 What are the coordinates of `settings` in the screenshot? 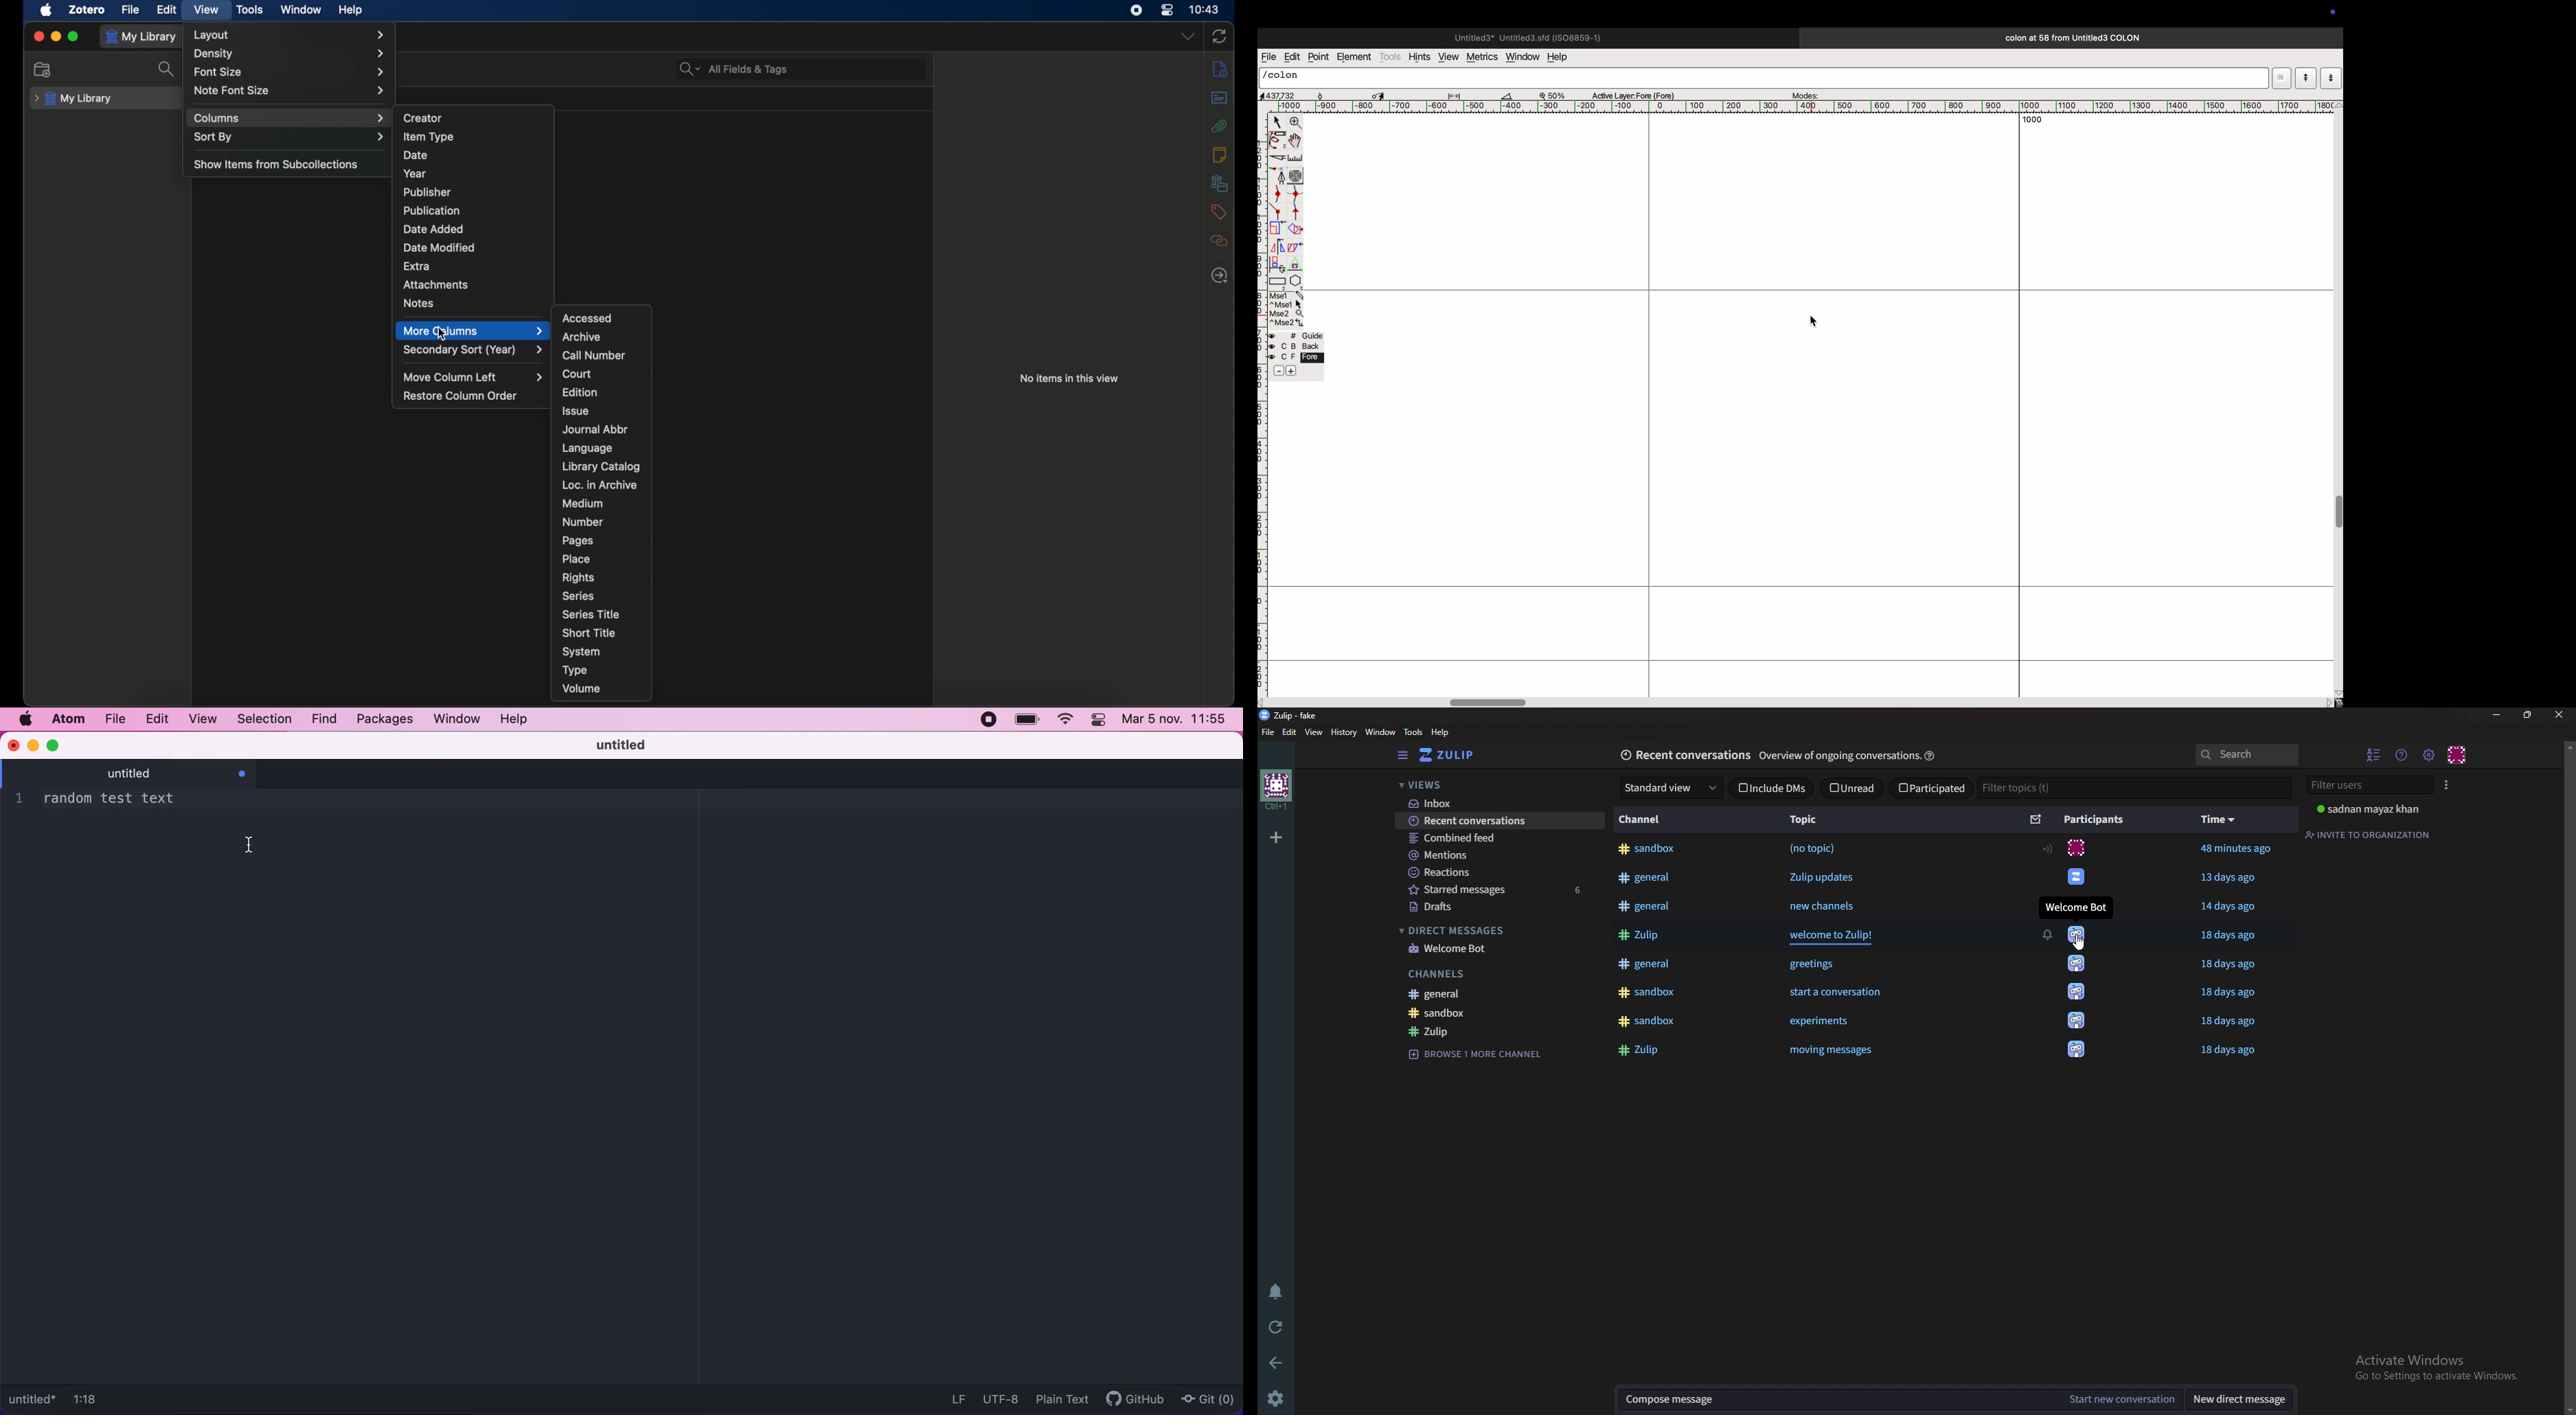 It's located at (1281, 1397).